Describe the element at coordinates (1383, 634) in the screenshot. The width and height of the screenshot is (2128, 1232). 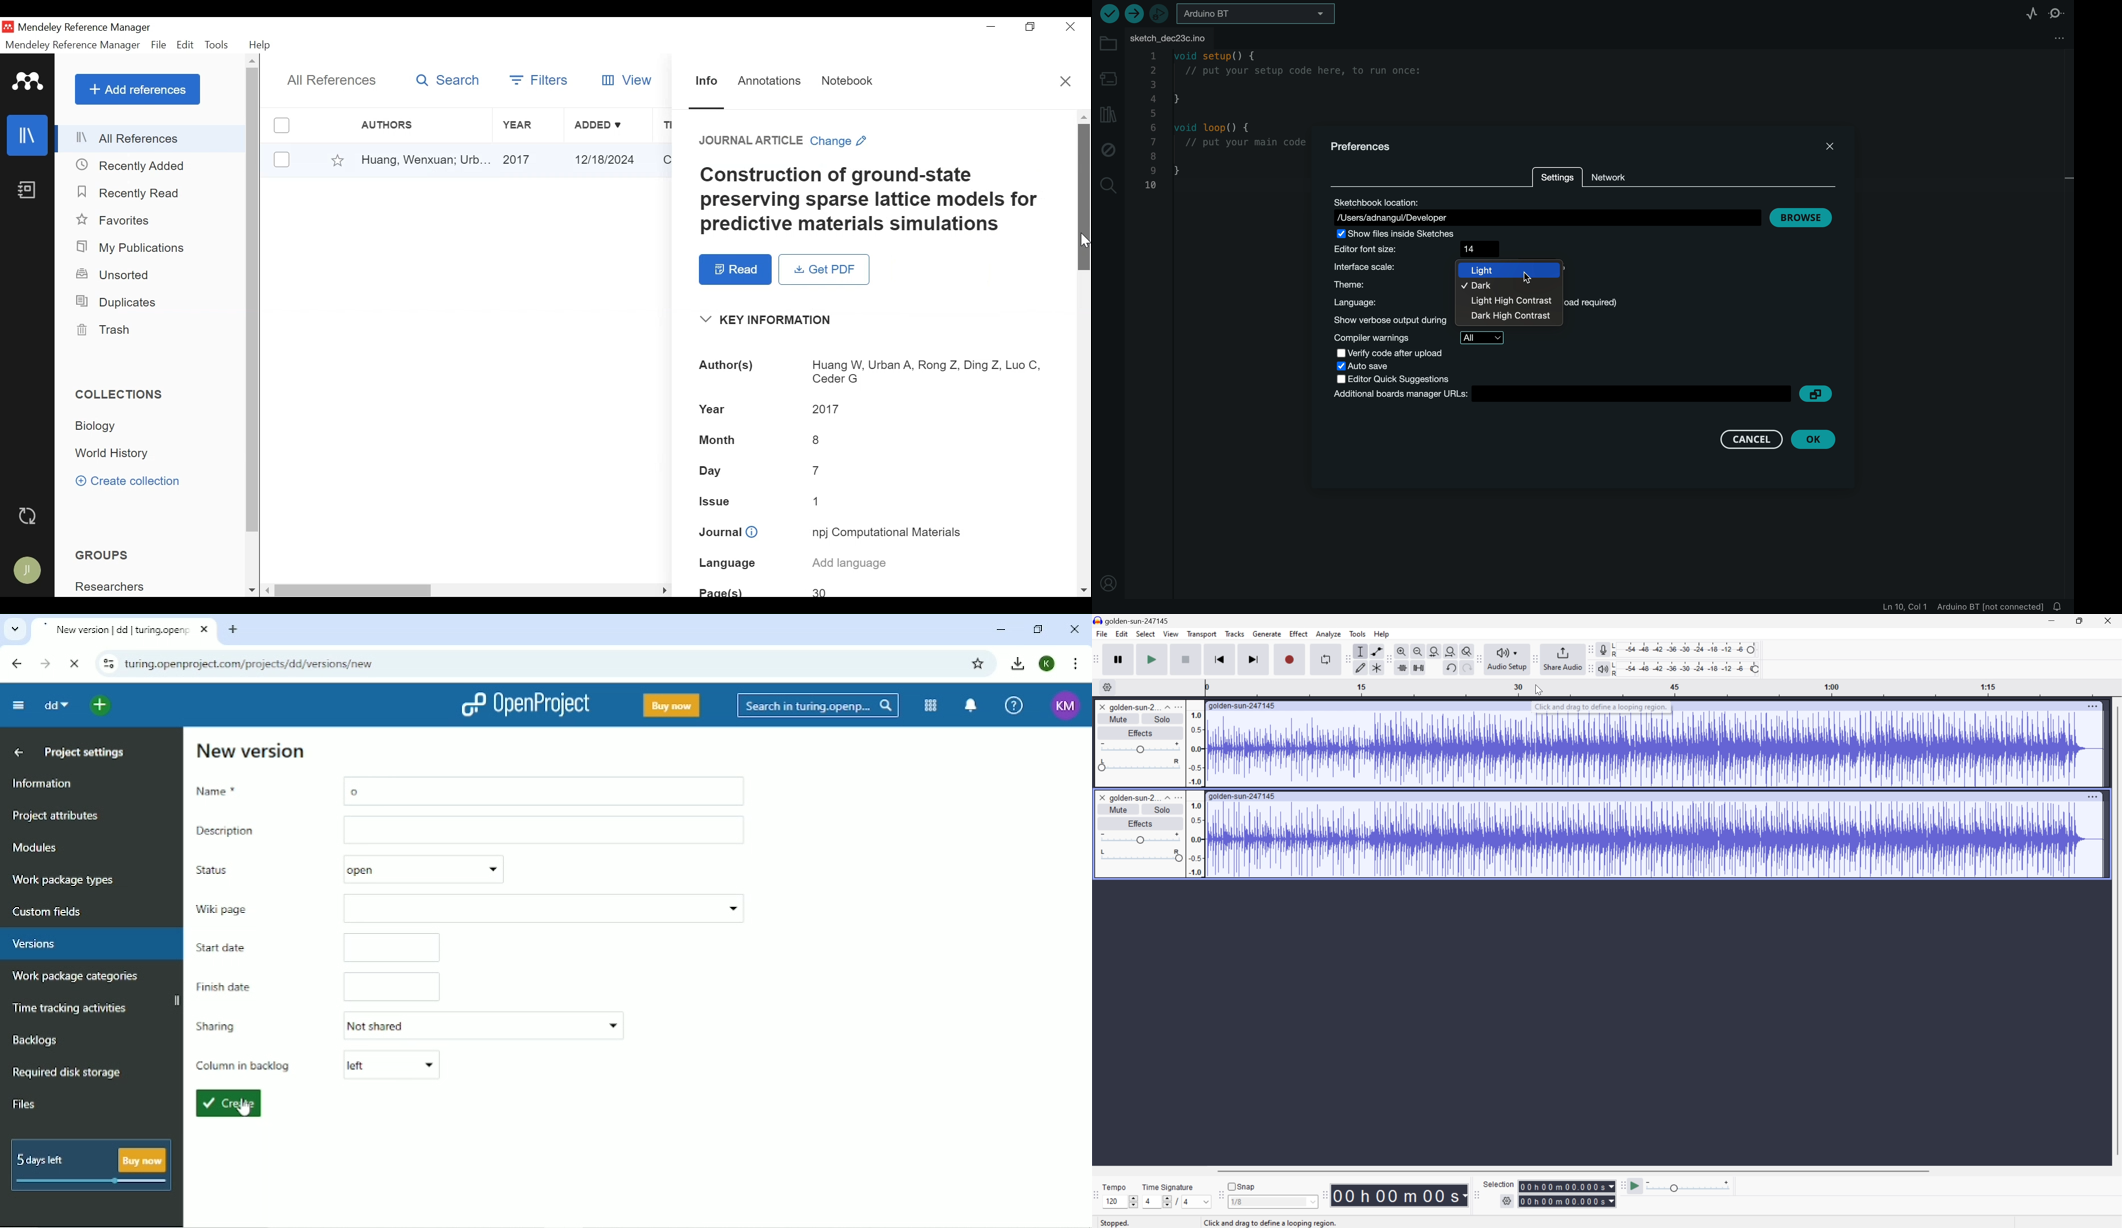
I see `Help` at that location.